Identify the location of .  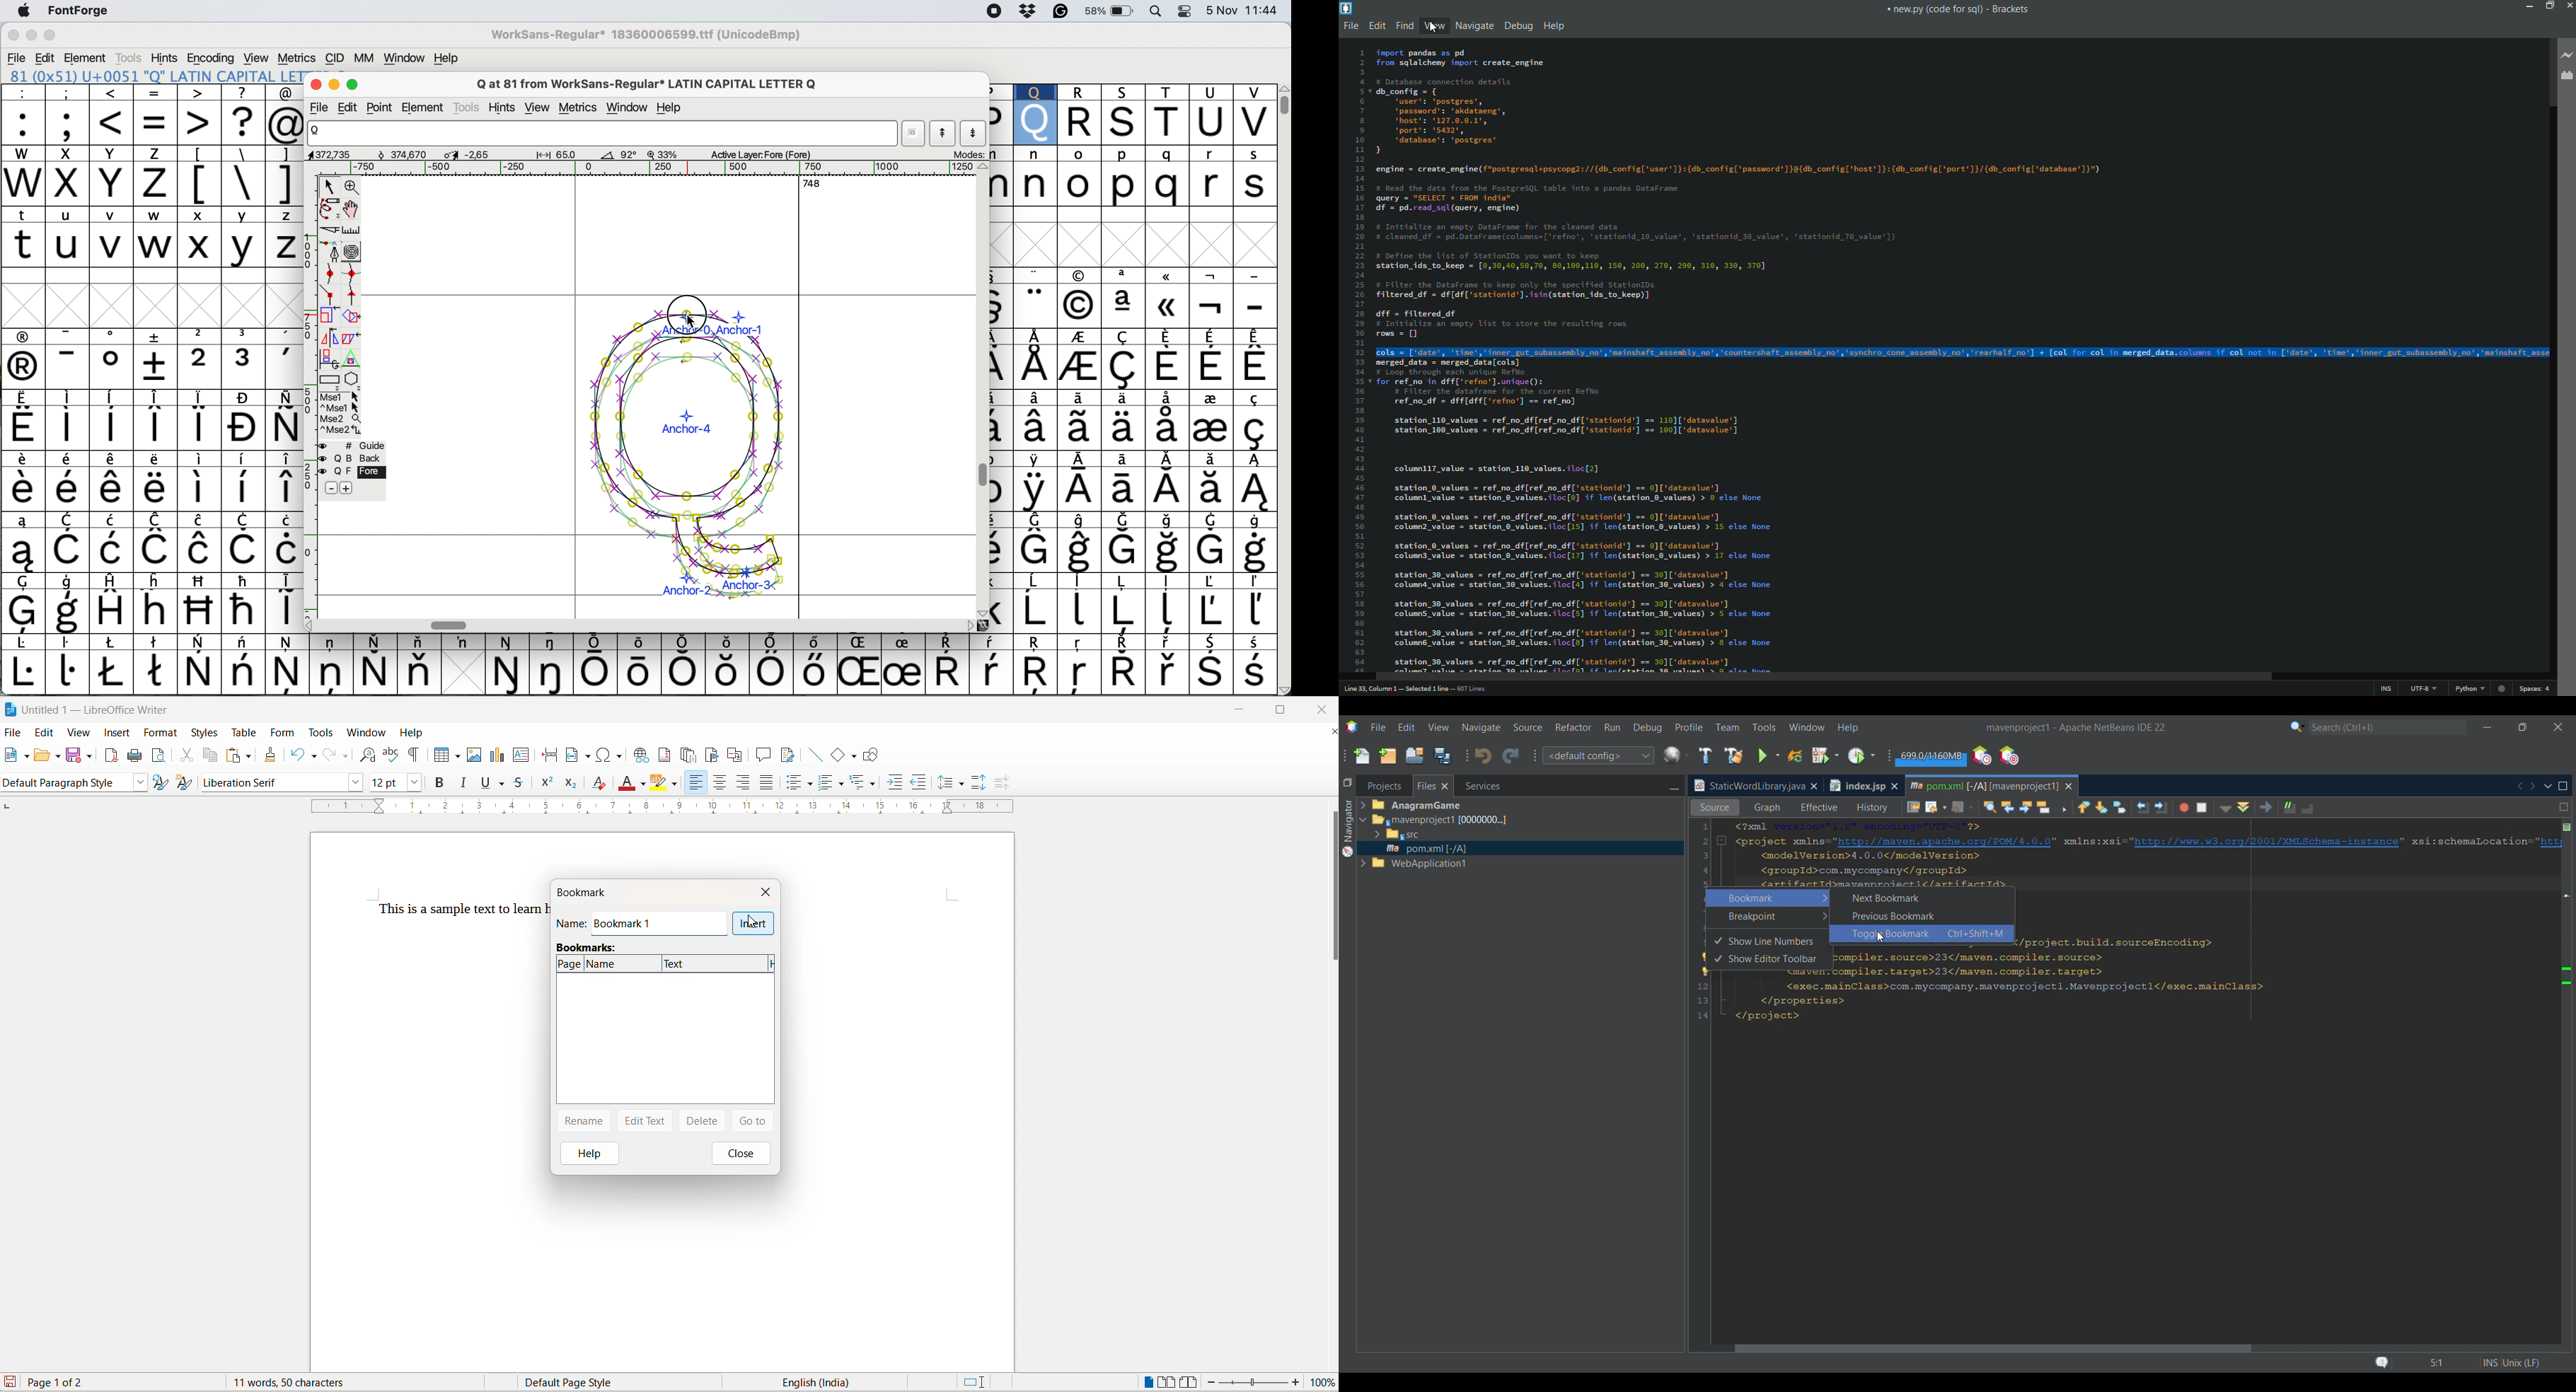
(586, 1121).